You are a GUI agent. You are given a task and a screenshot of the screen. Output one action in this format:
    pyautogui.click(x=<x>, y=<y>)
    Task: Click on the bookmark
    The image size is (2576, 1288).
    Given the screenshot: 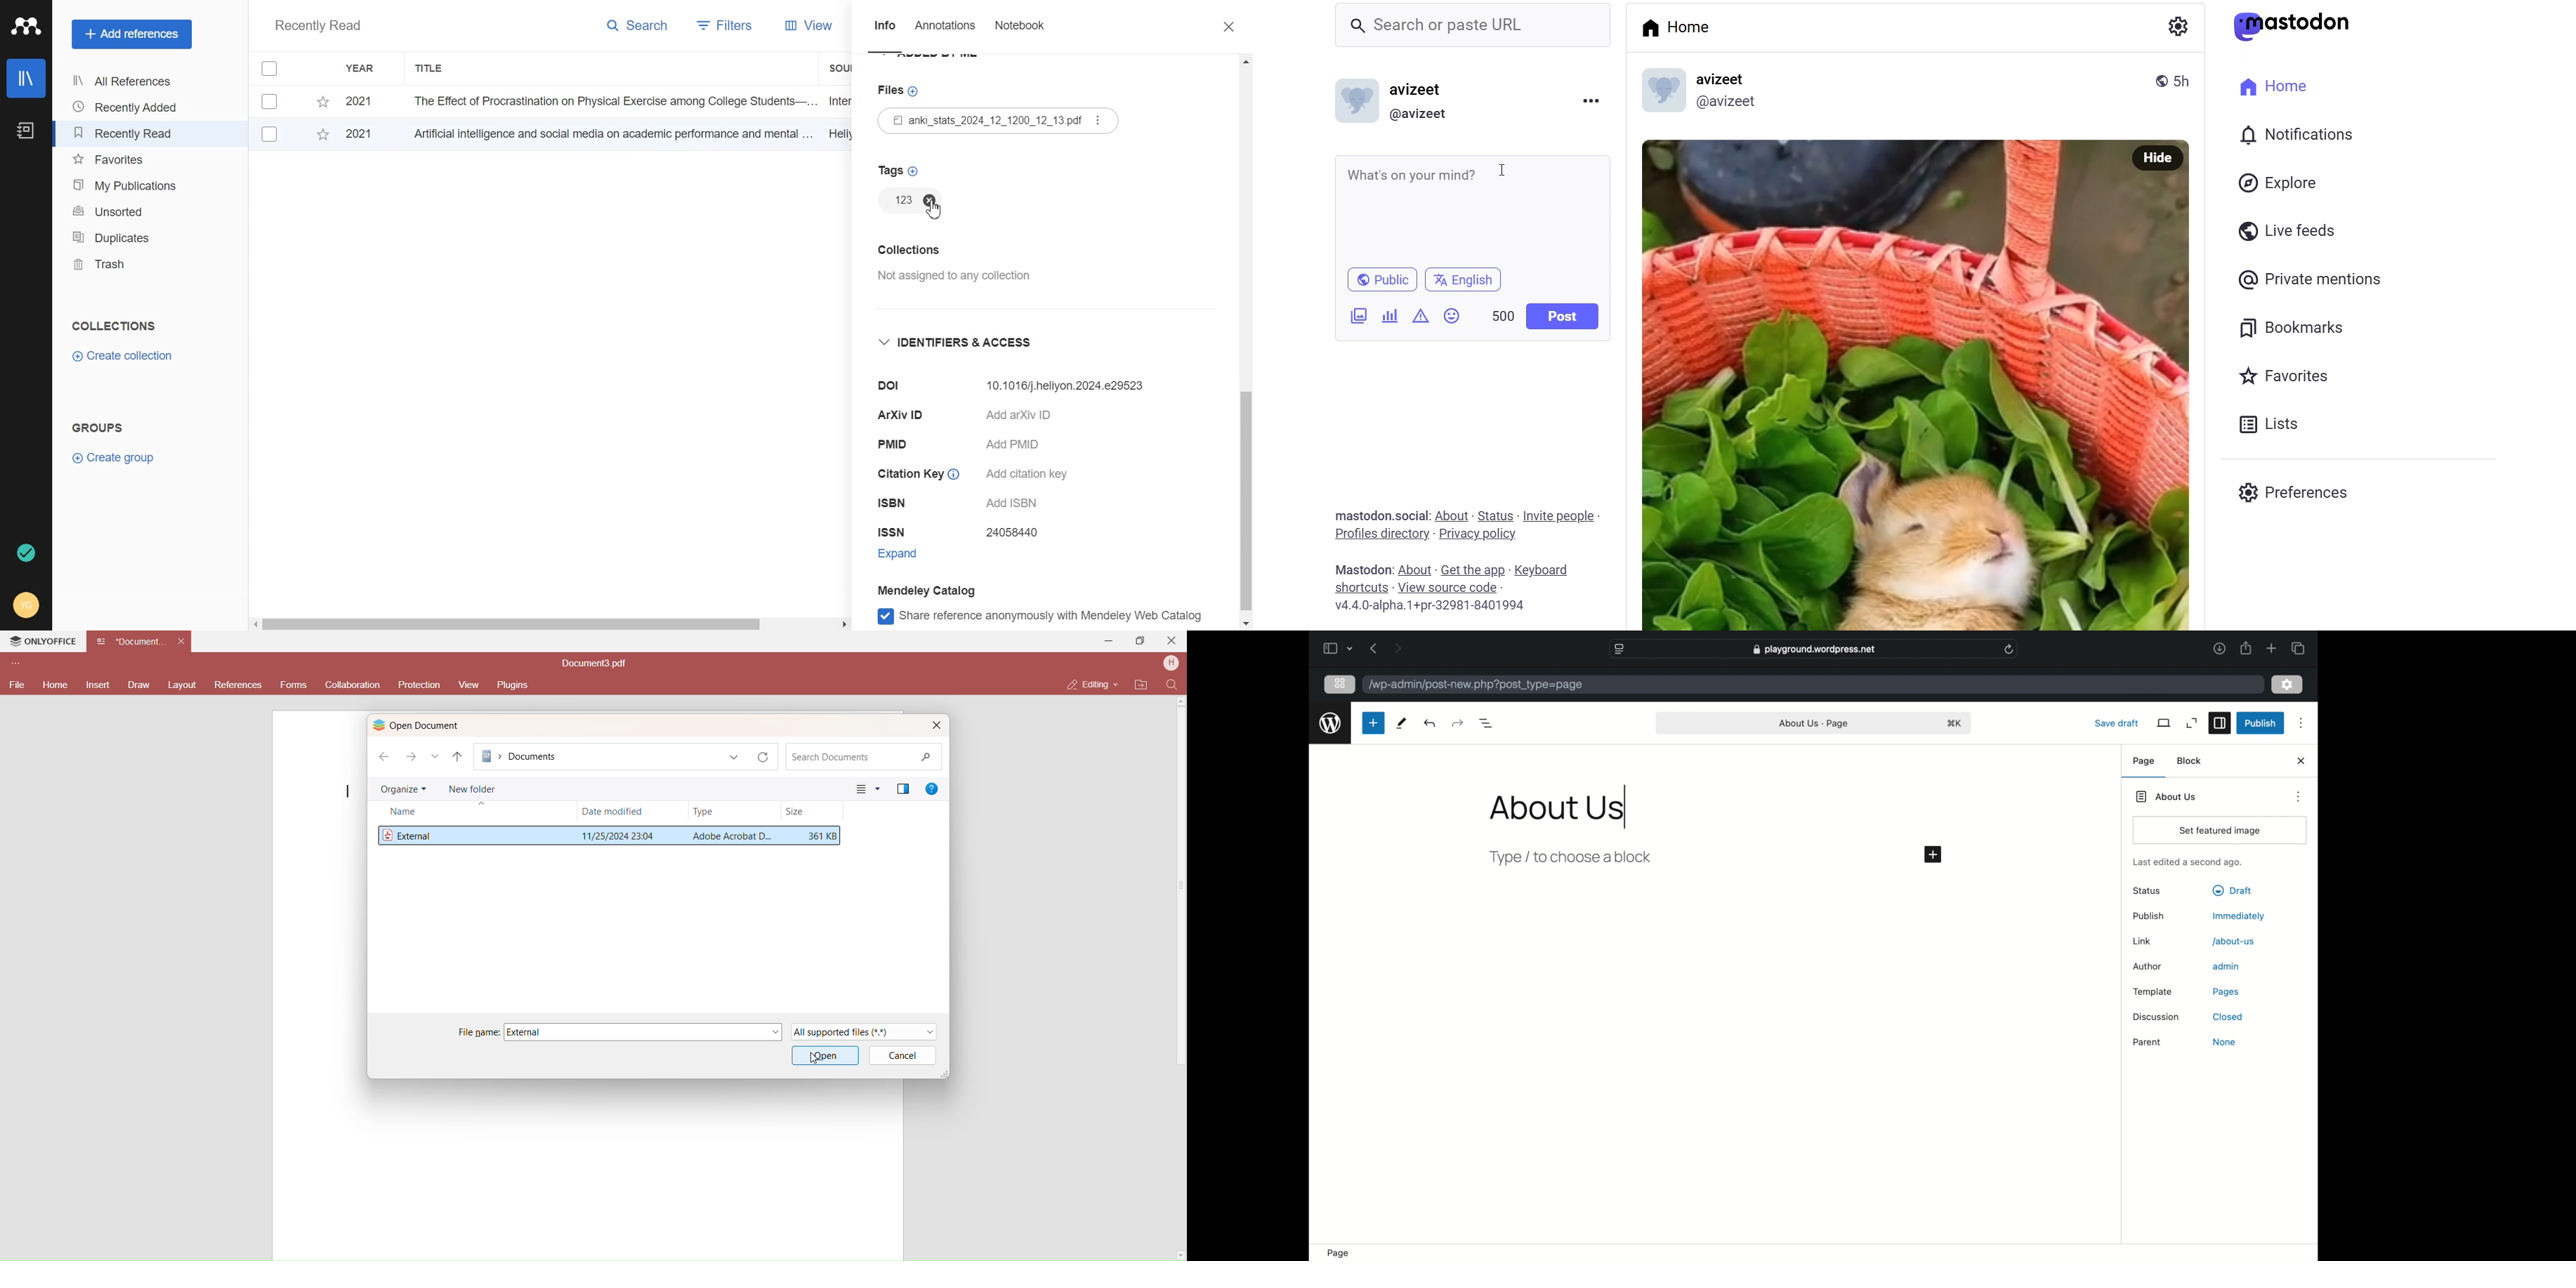 What is the action you would take?
    pyautogui.click(x=2299, y=326)
    